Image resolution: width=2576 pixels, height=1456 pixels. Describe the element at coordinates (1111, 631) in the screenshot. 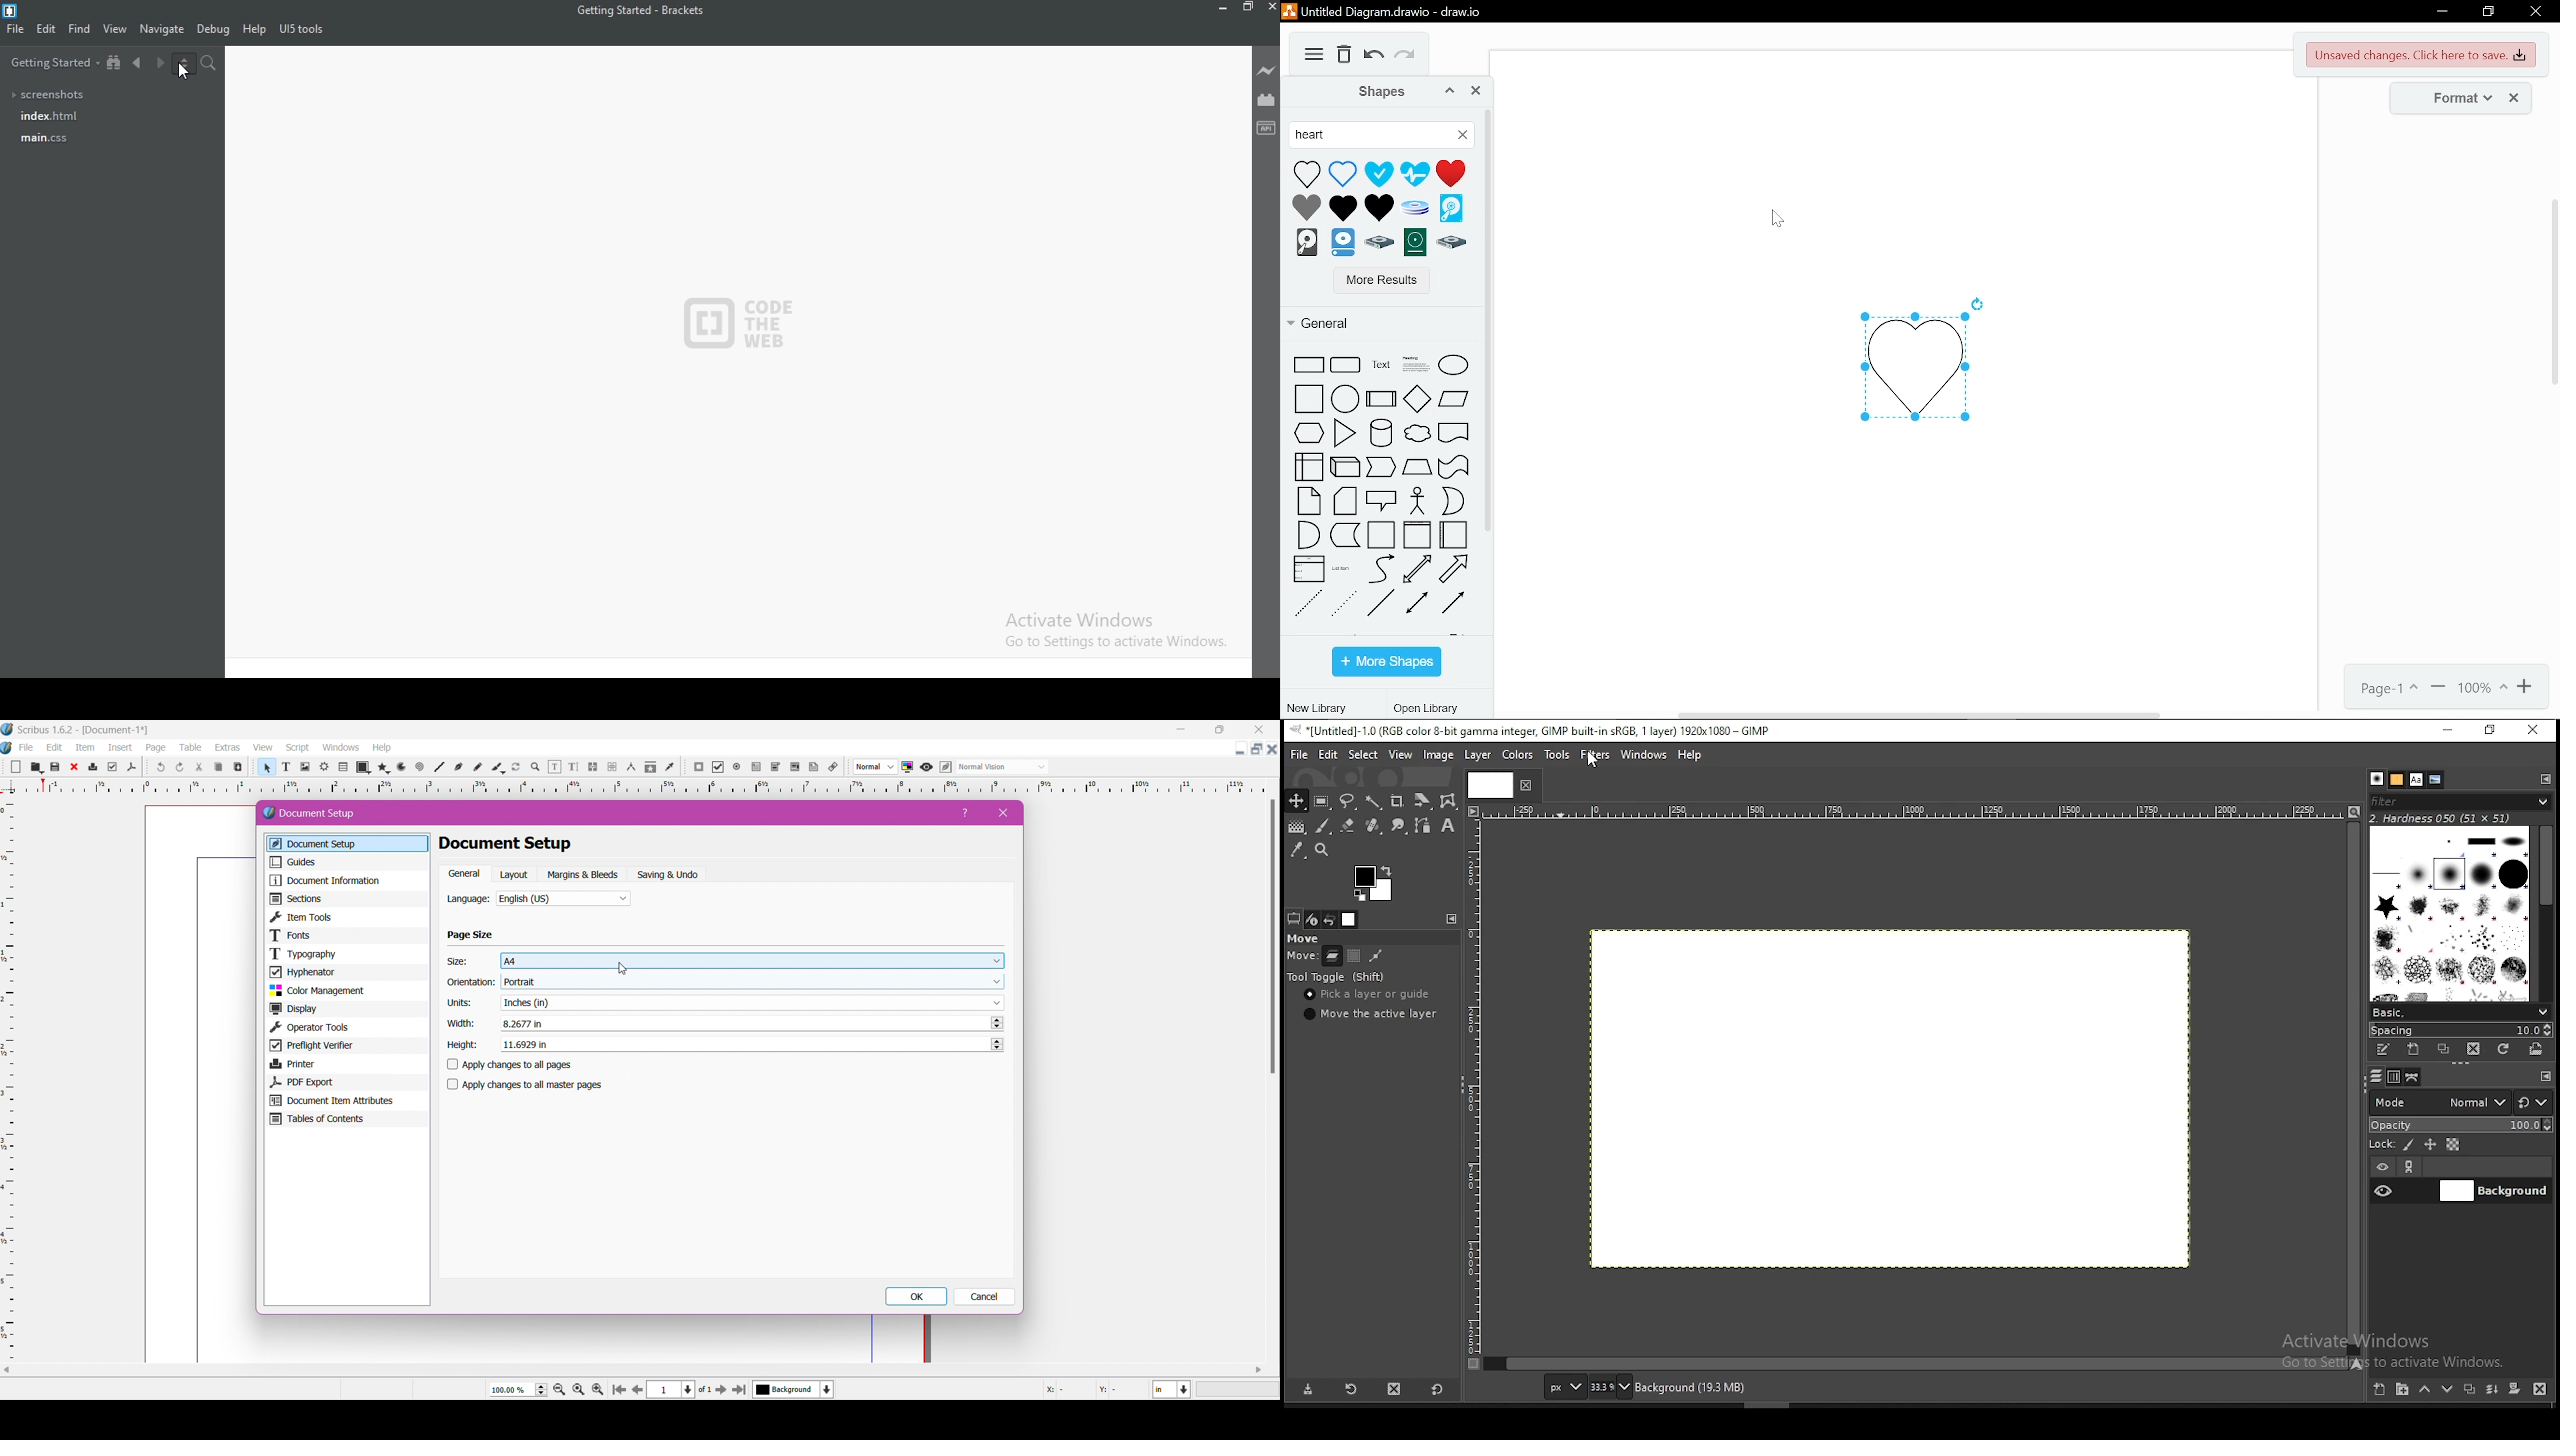

I see `Activate Windows
Go to Settings to activate Windows.` at that location.